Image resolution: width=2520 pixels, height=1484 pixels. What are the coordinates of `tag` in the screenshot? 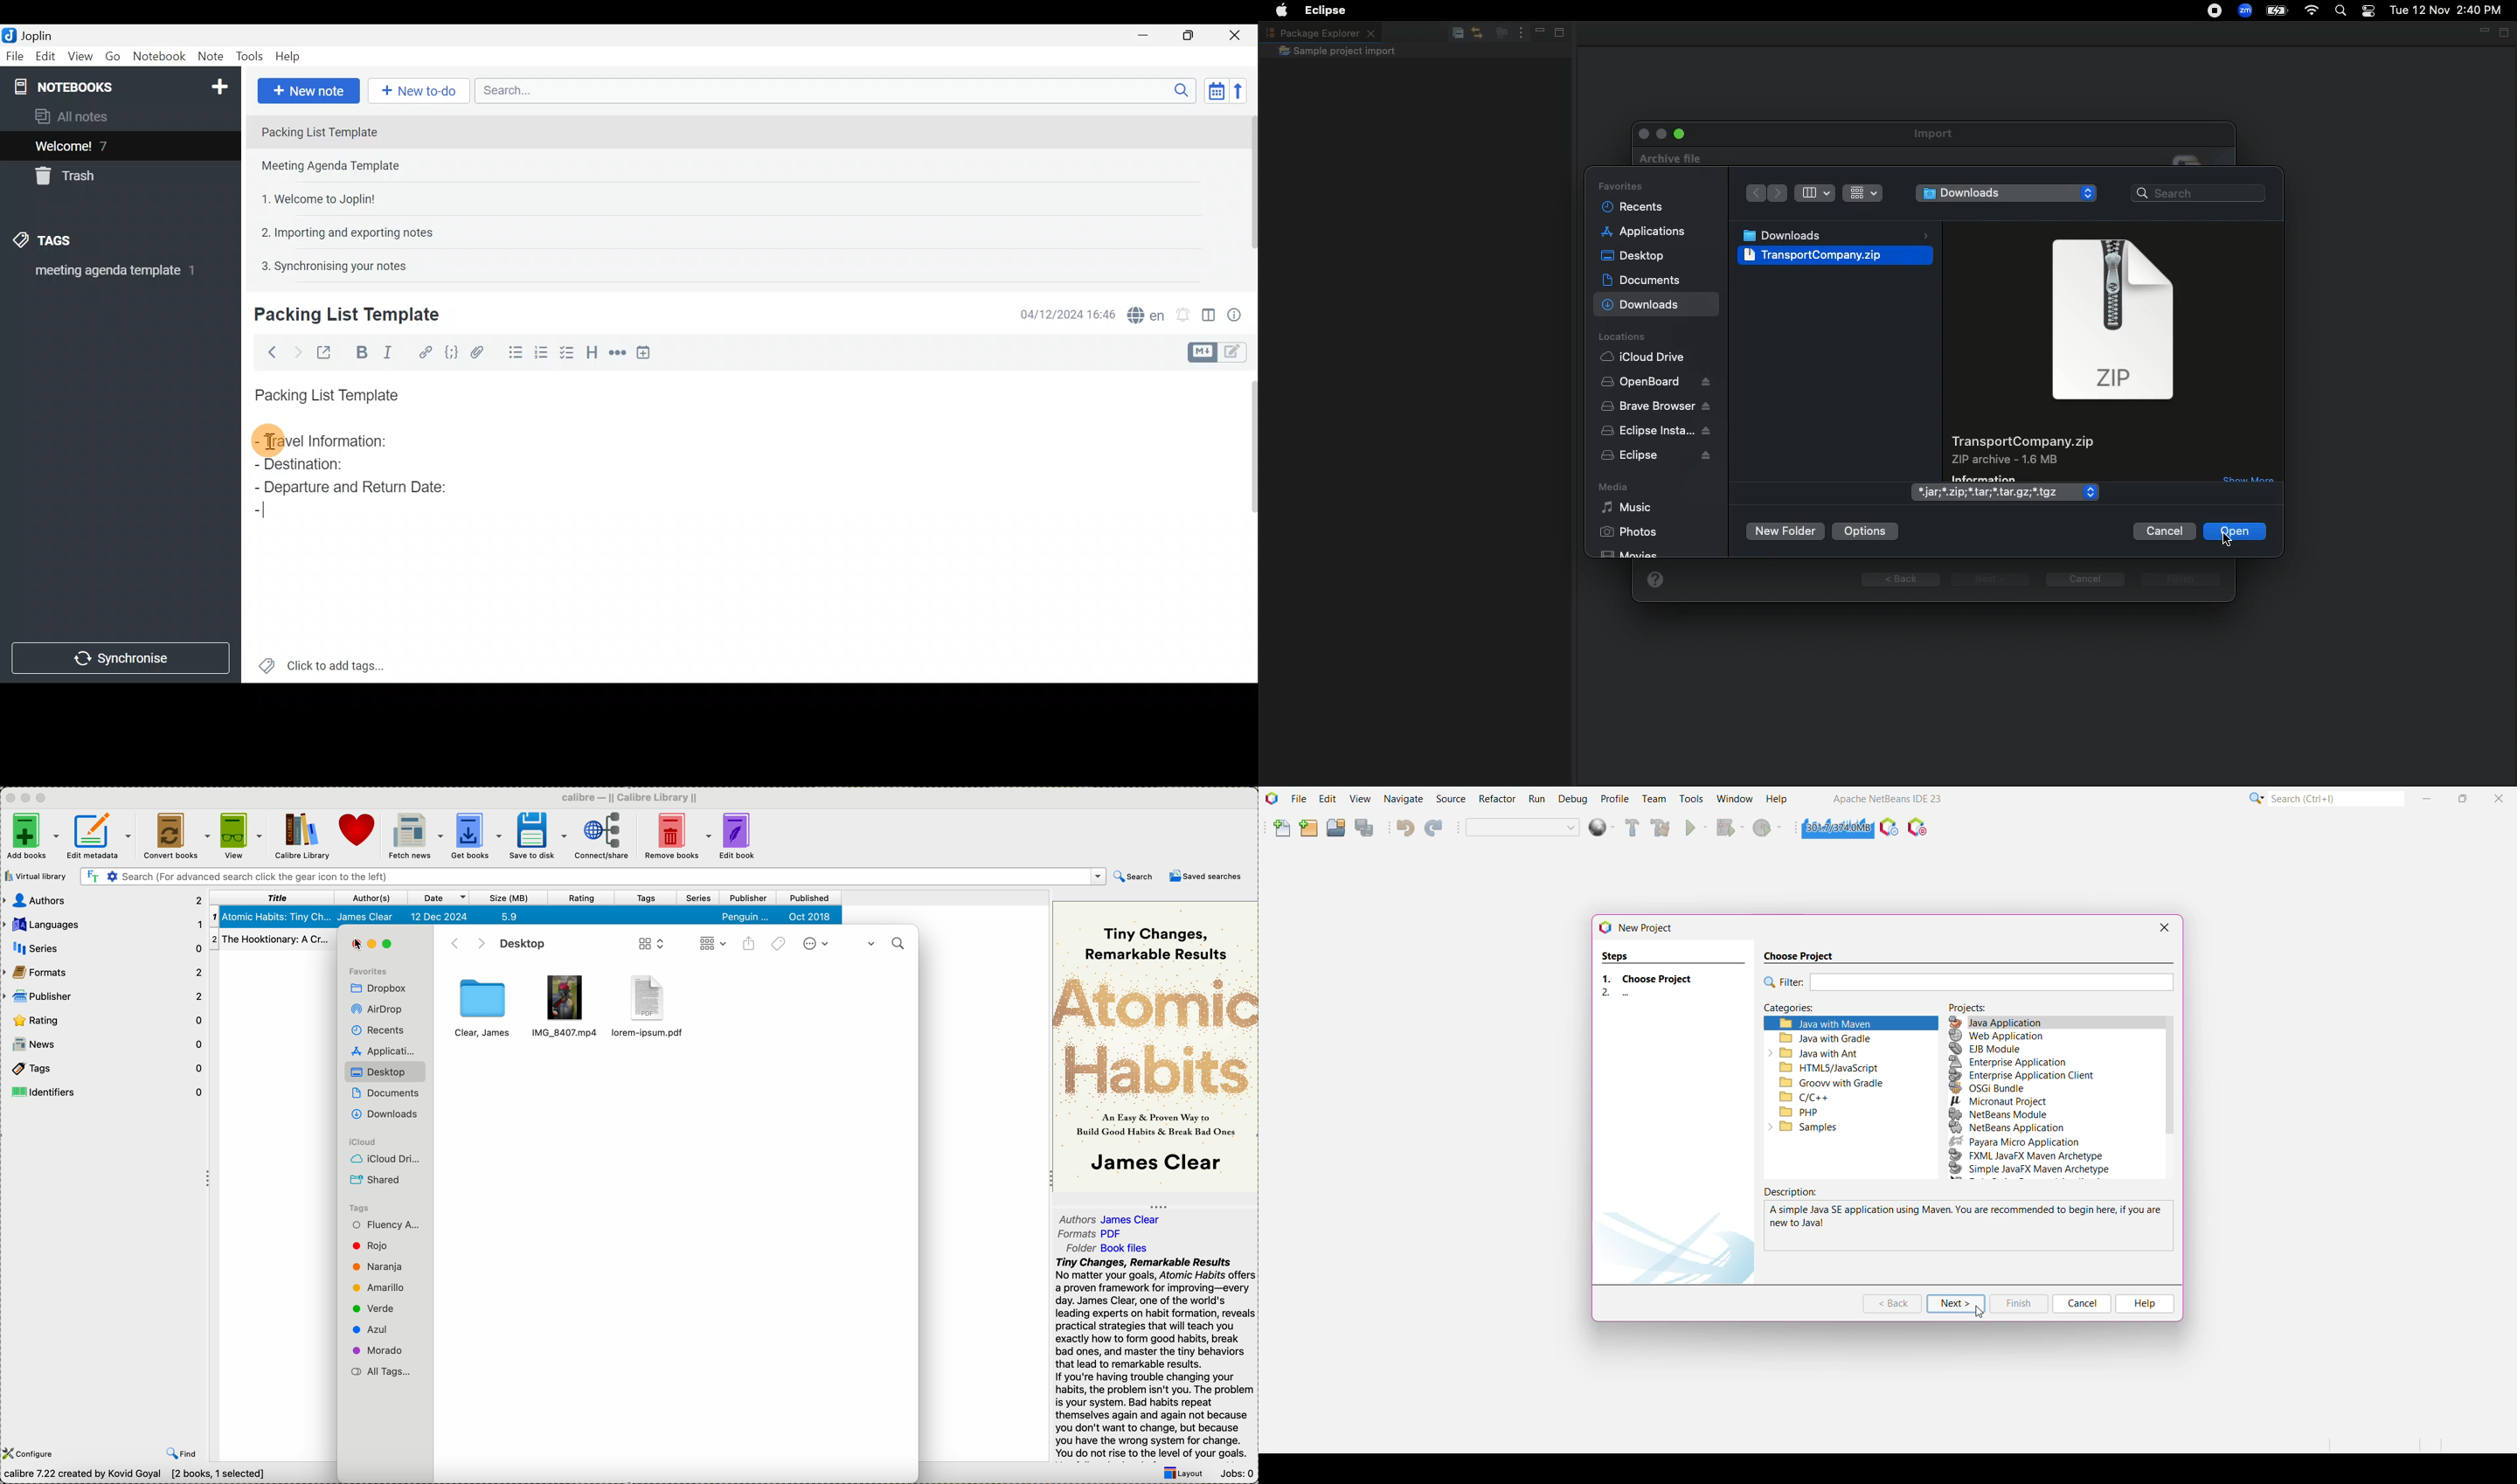 It's located at (377, 1248).